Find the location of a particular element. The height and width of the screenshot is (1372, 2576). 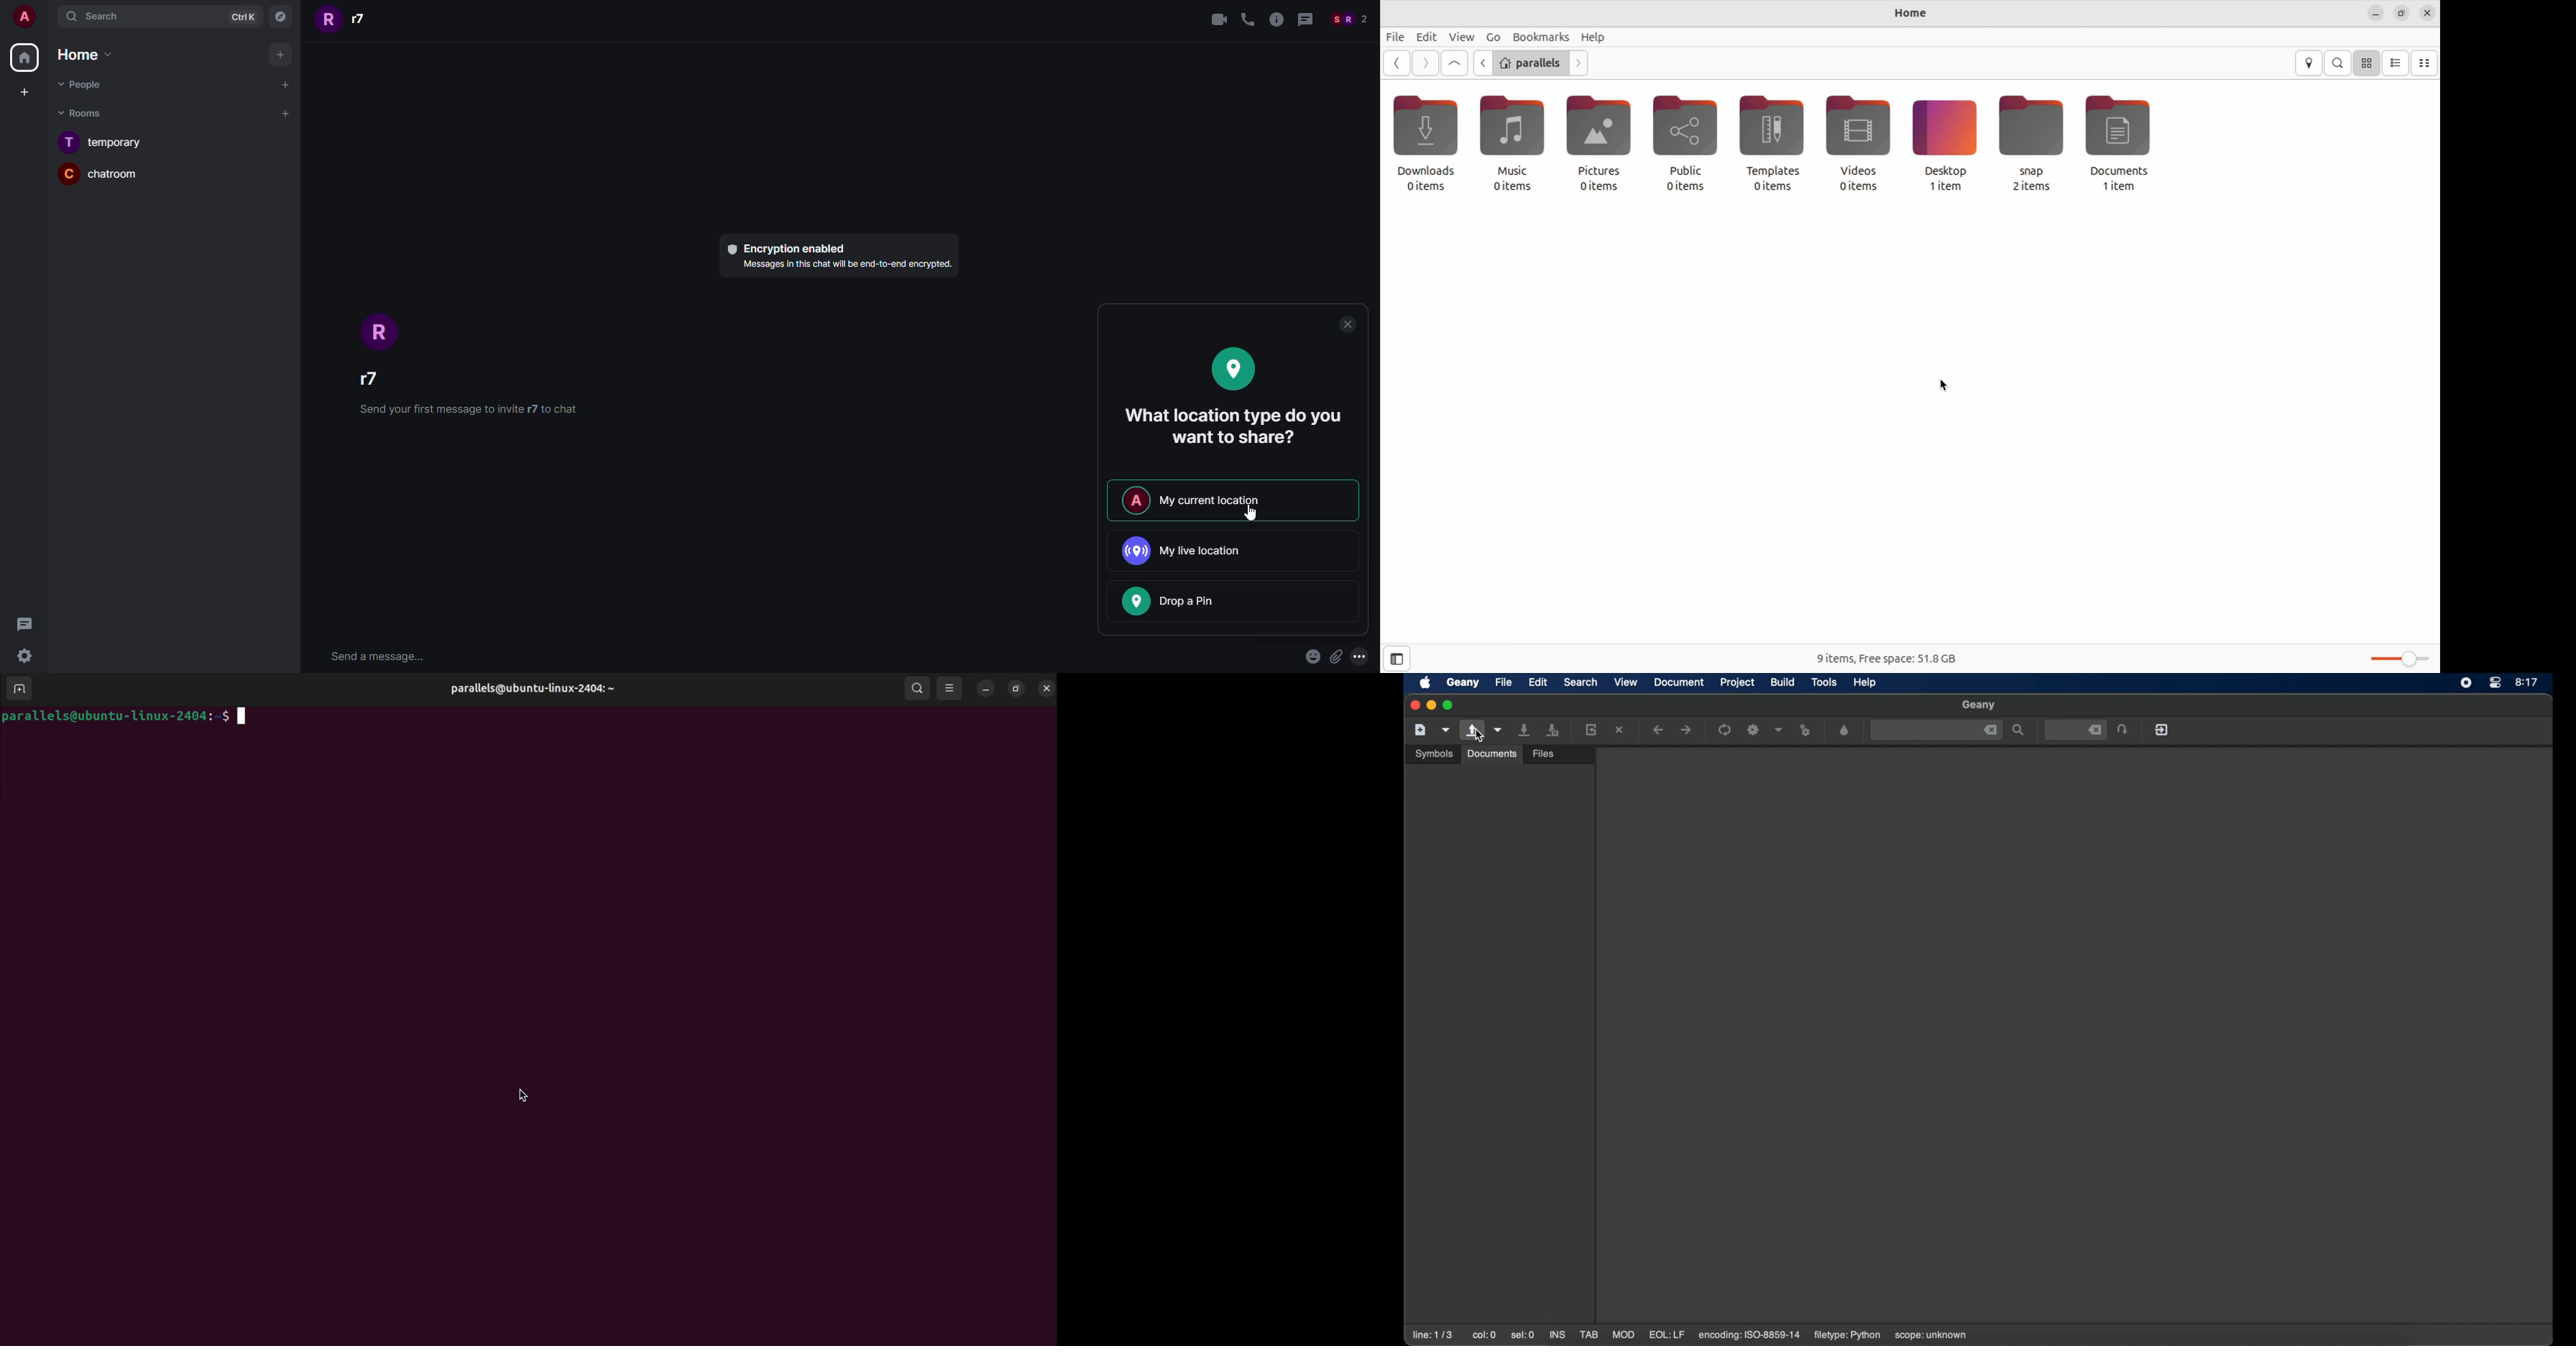

cursor is located at coordinates (1248, 513).